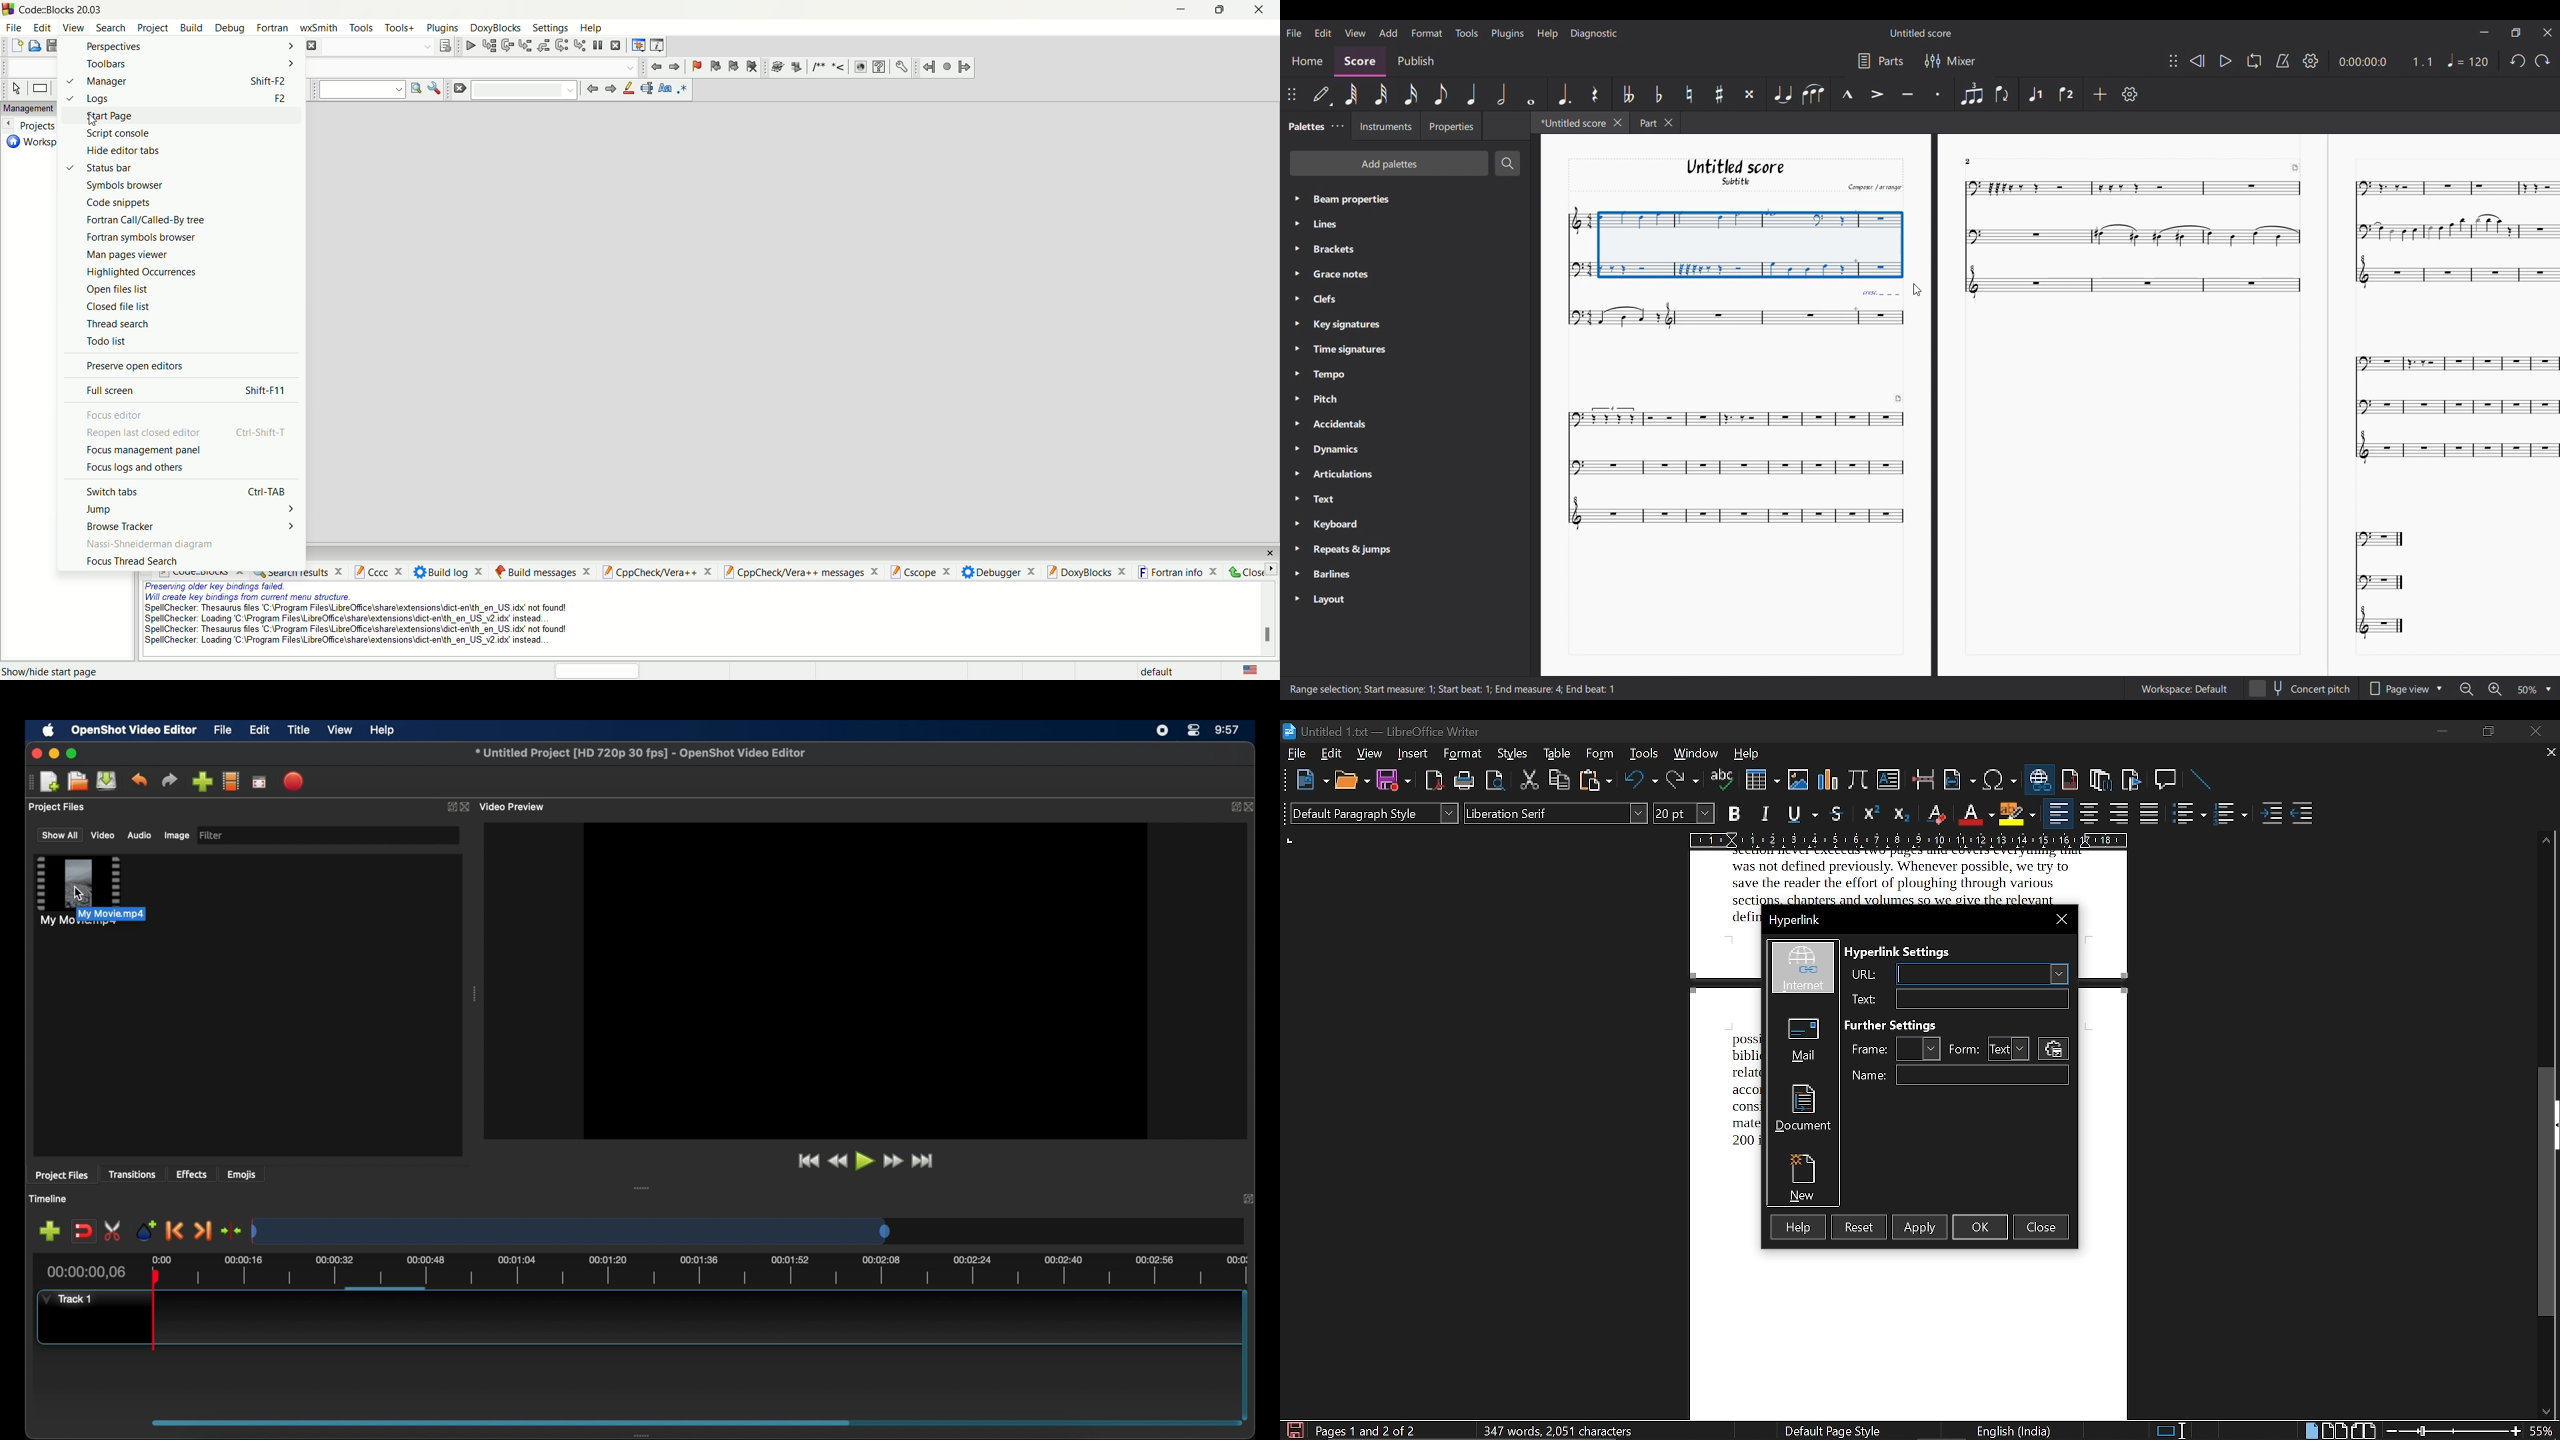  Describe the element at coordinates (2452, 1431) in the screenshot. I see `change zoom` at that location.